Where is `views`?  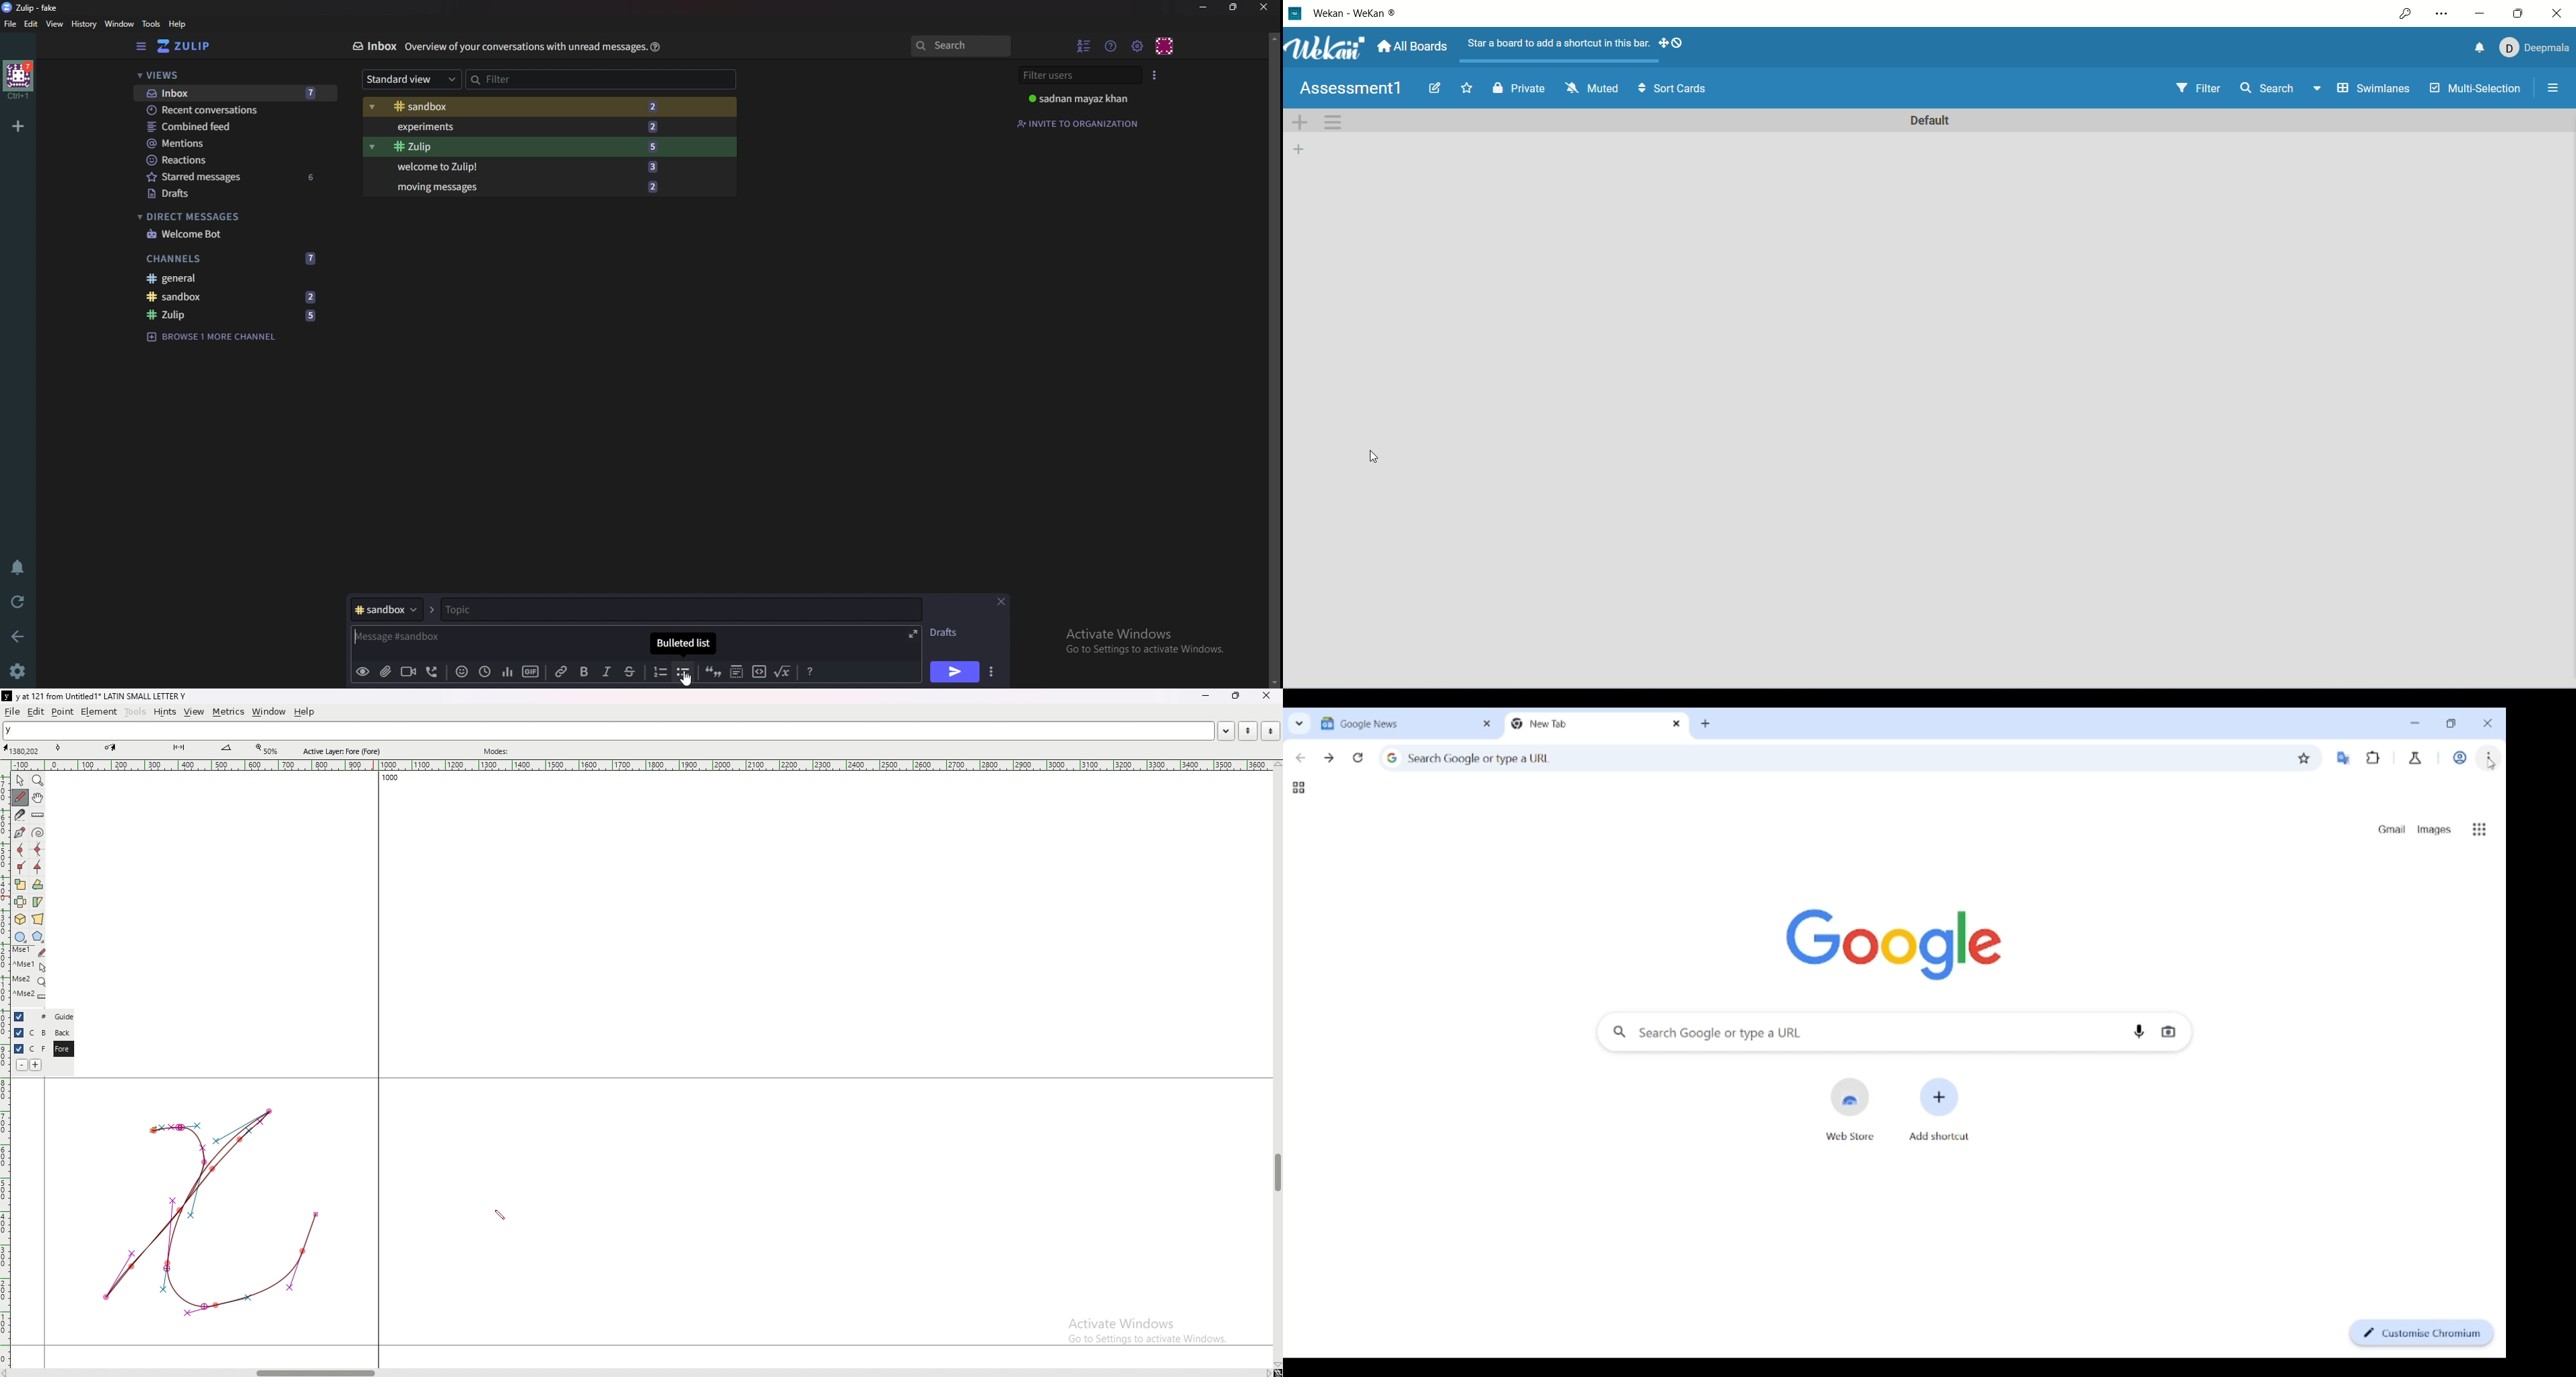
views is located at coordinates (235, 76).